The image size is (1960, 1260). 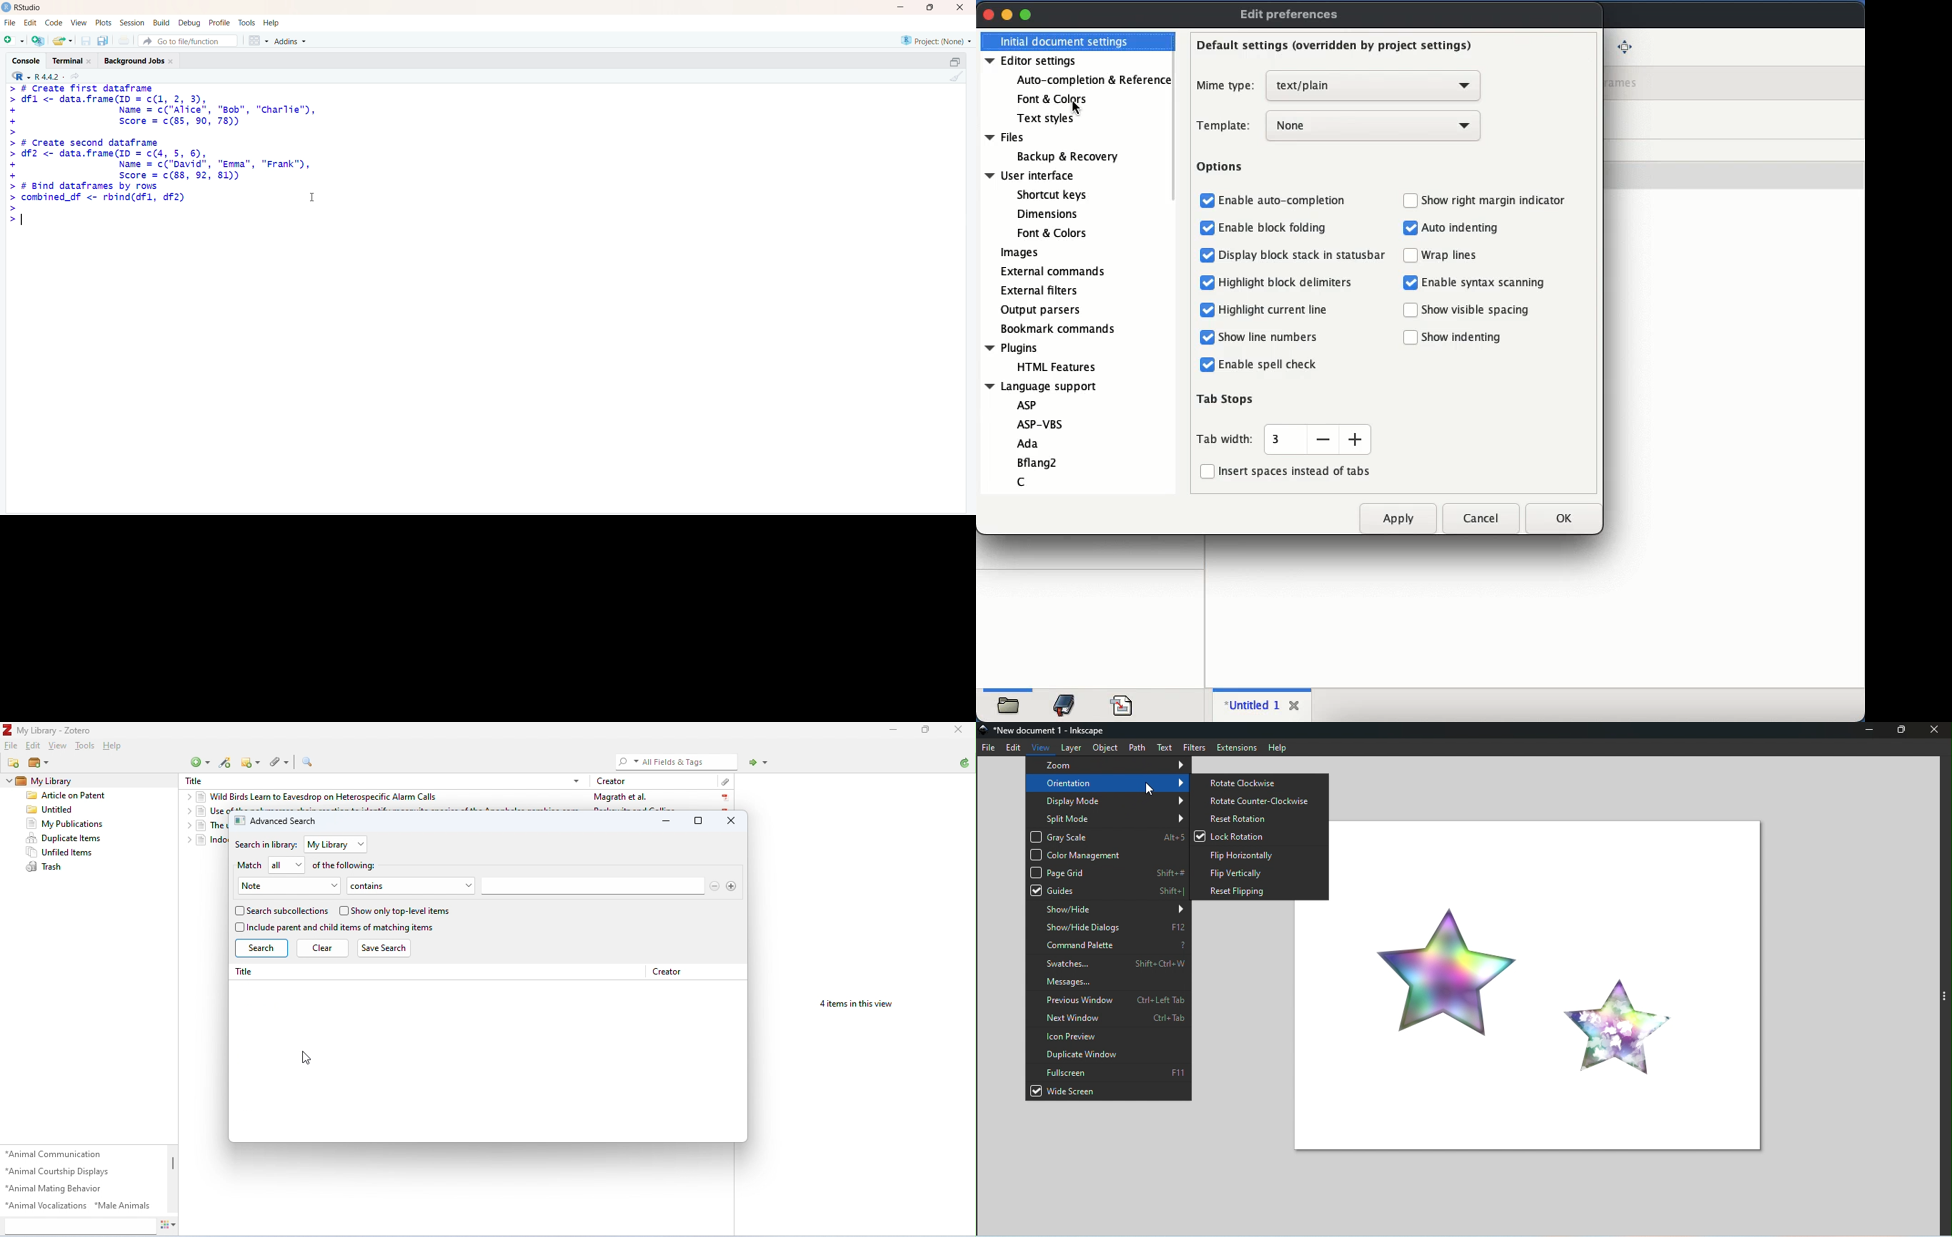 I want to click on View, so click(x=77, y=22).